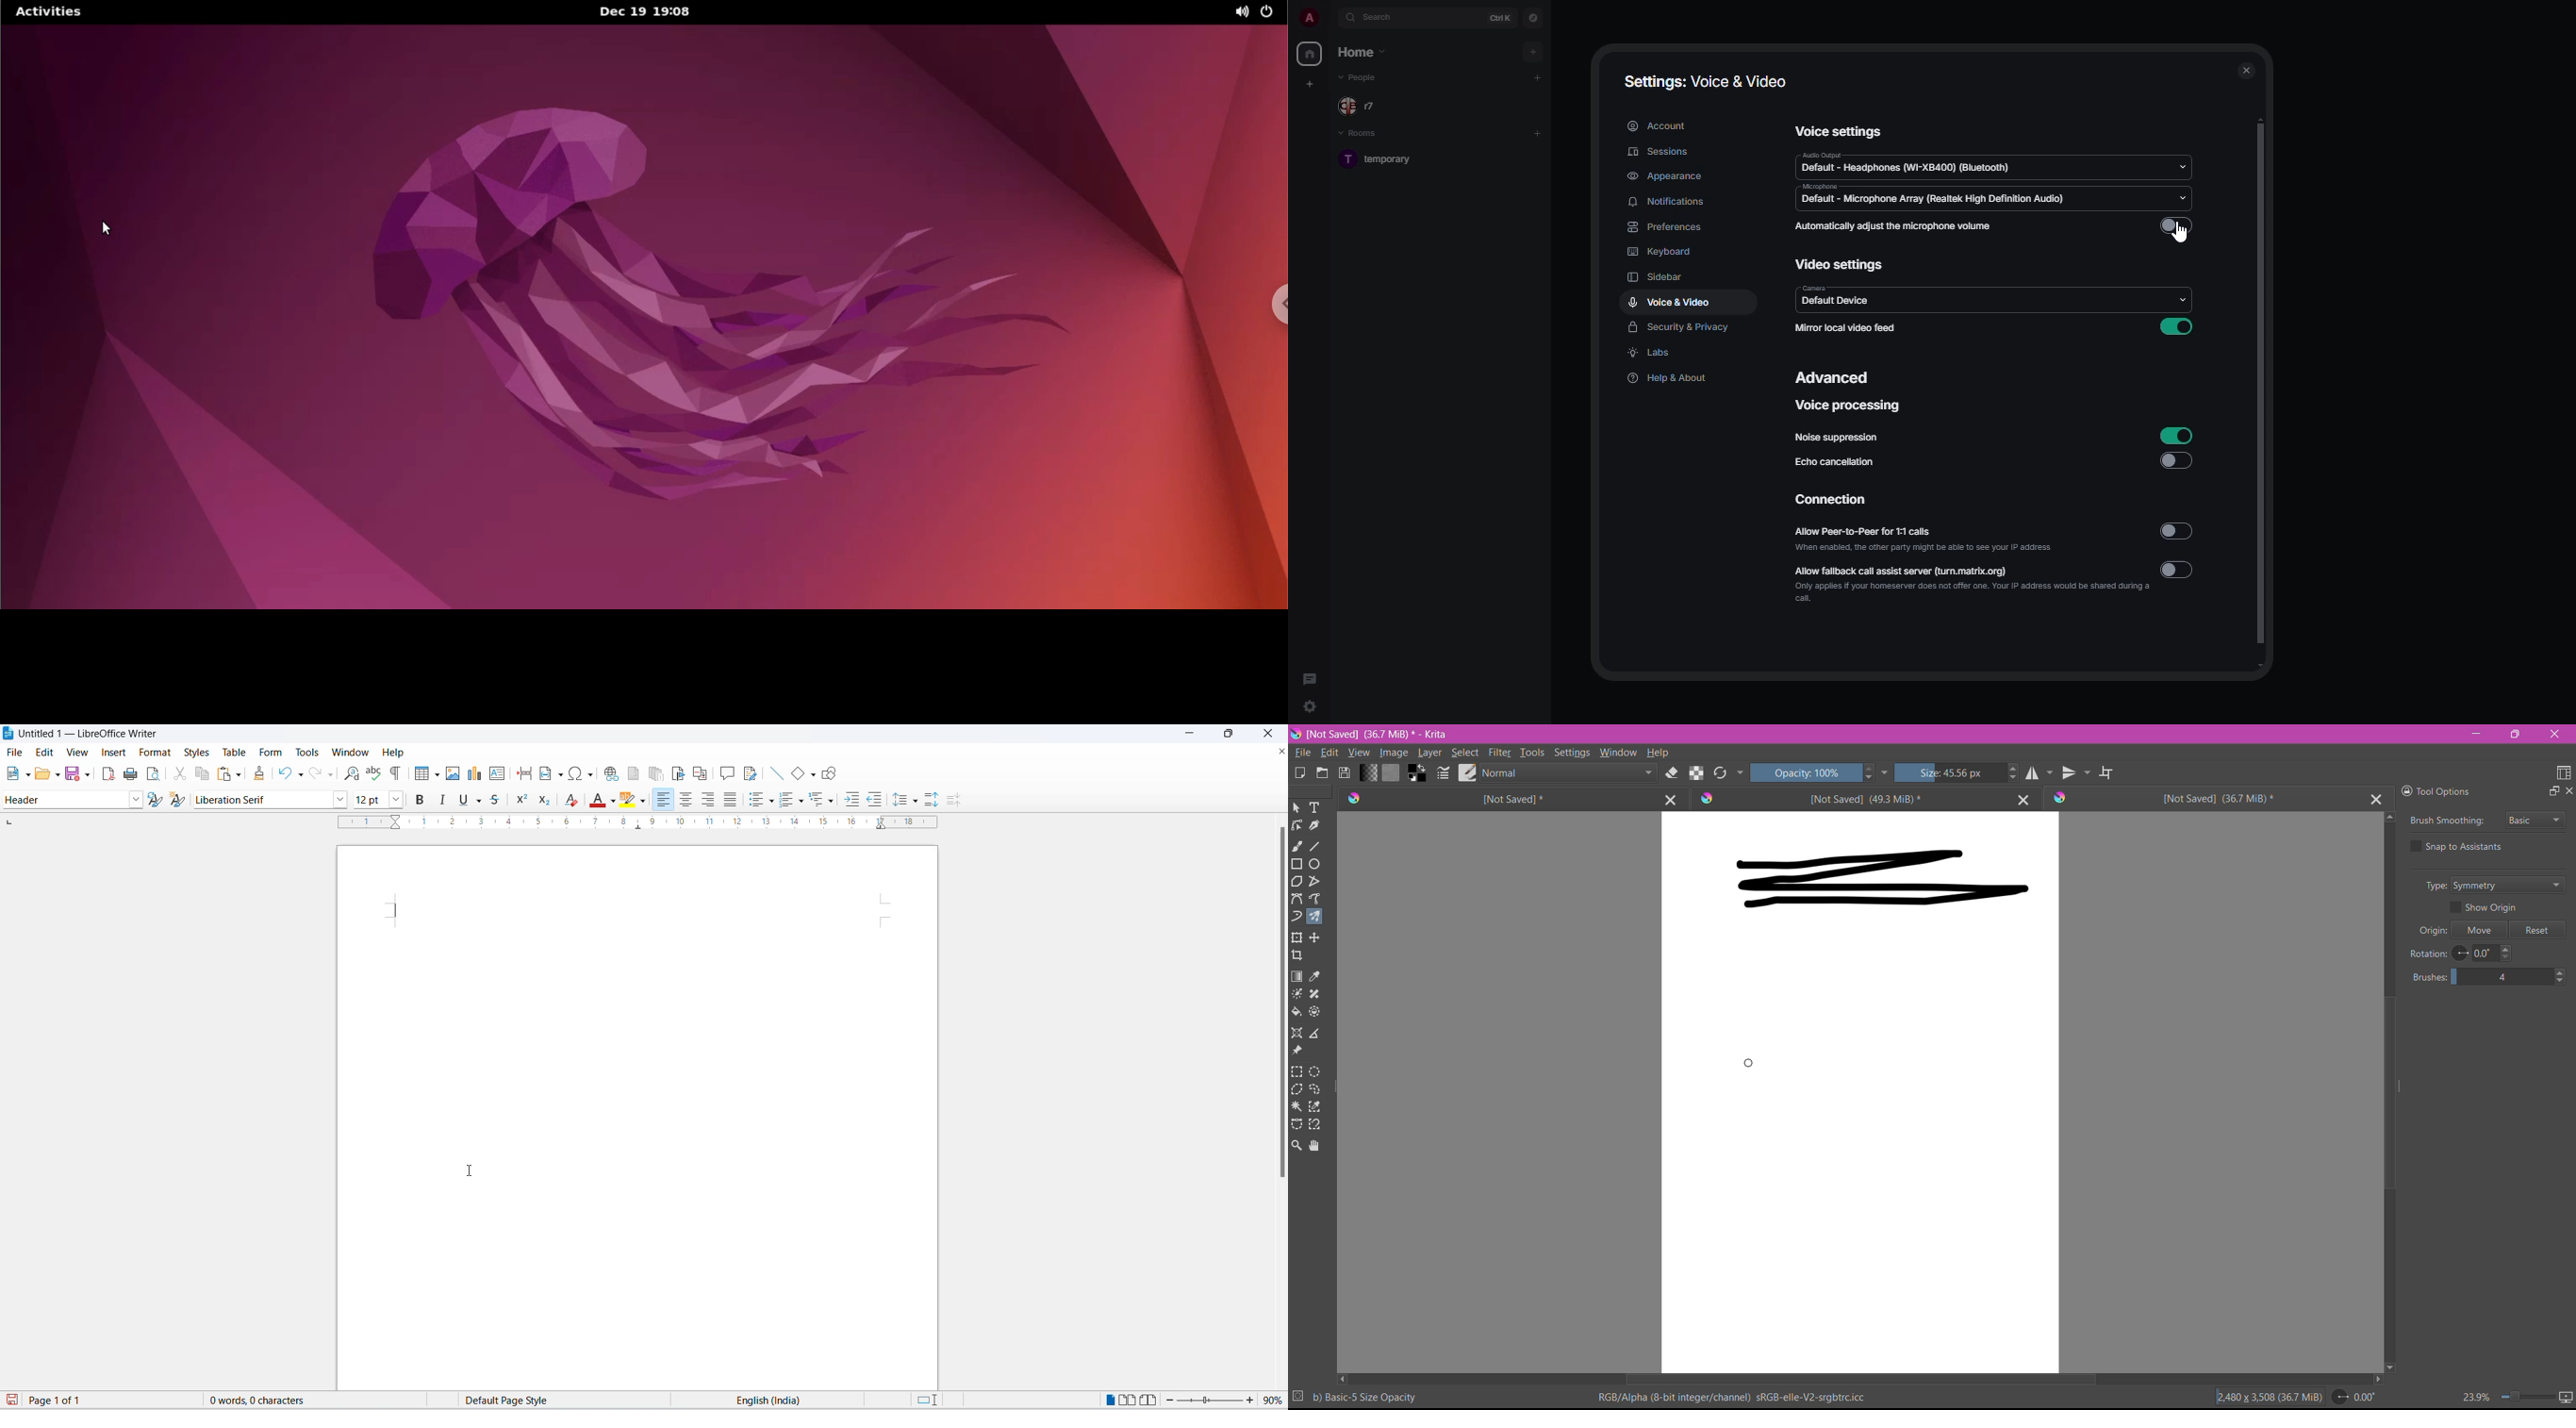 The image size is (2576, 1428). I want to click on draw shapes tool, so click(831, 773).